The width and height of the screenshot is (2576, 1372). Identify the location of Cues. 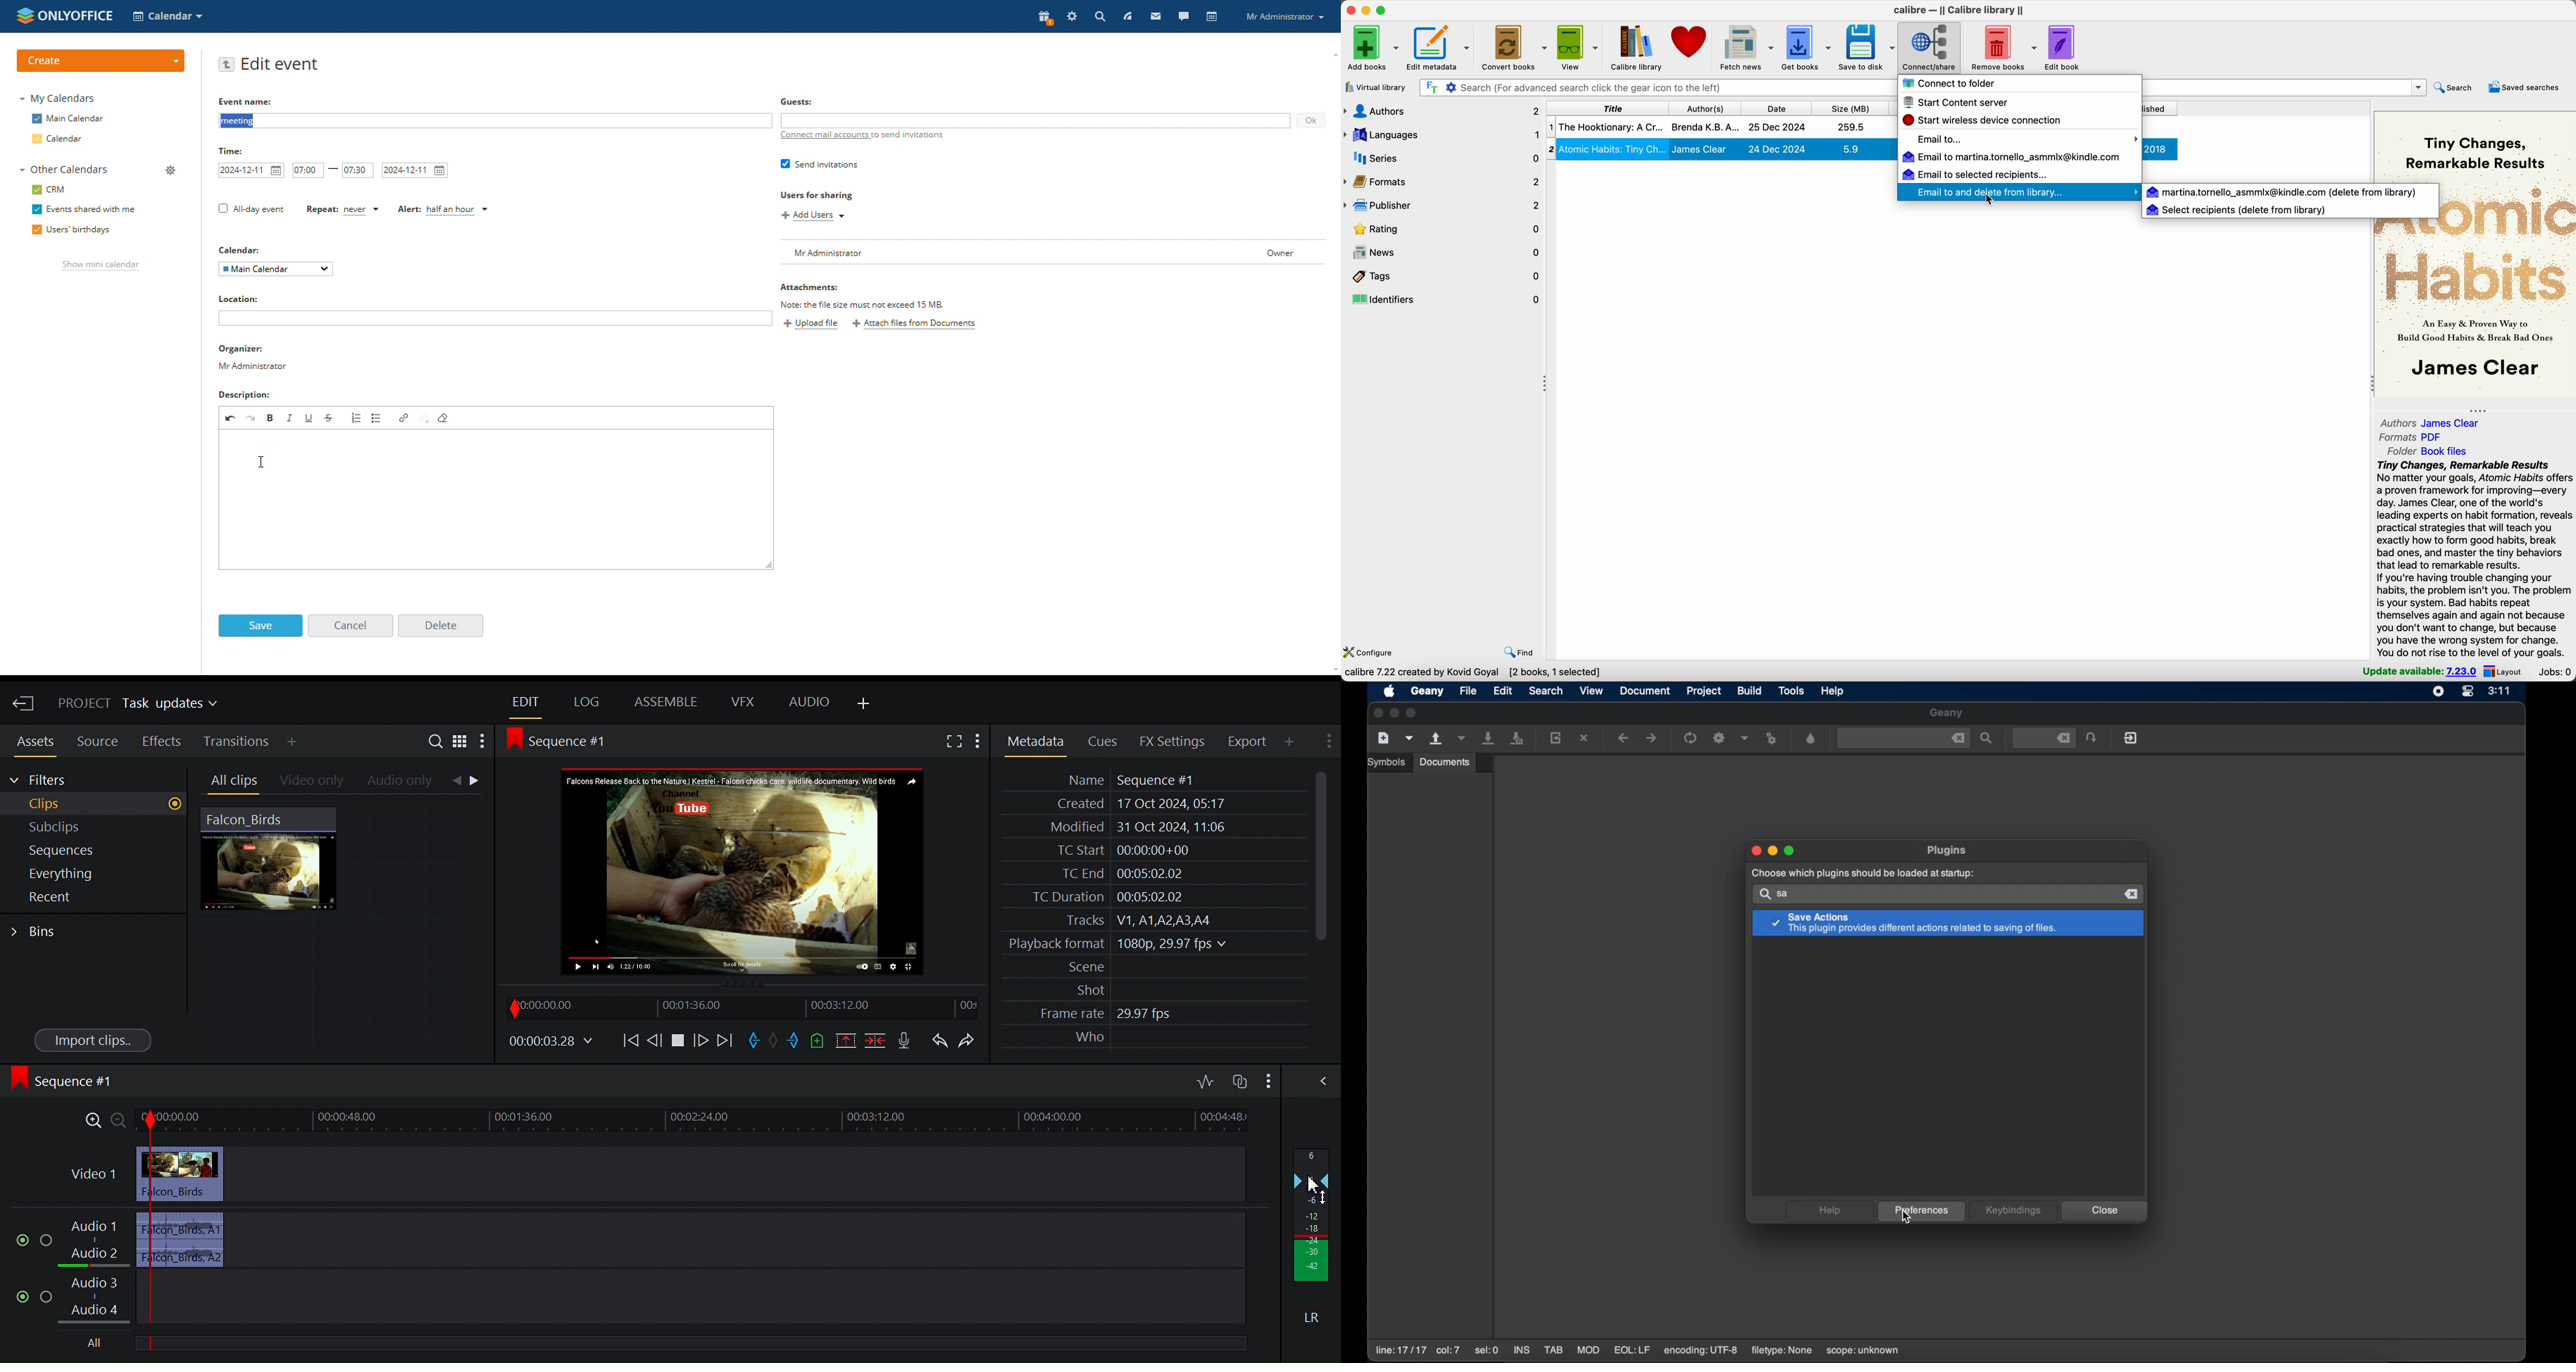
(1101, 741).